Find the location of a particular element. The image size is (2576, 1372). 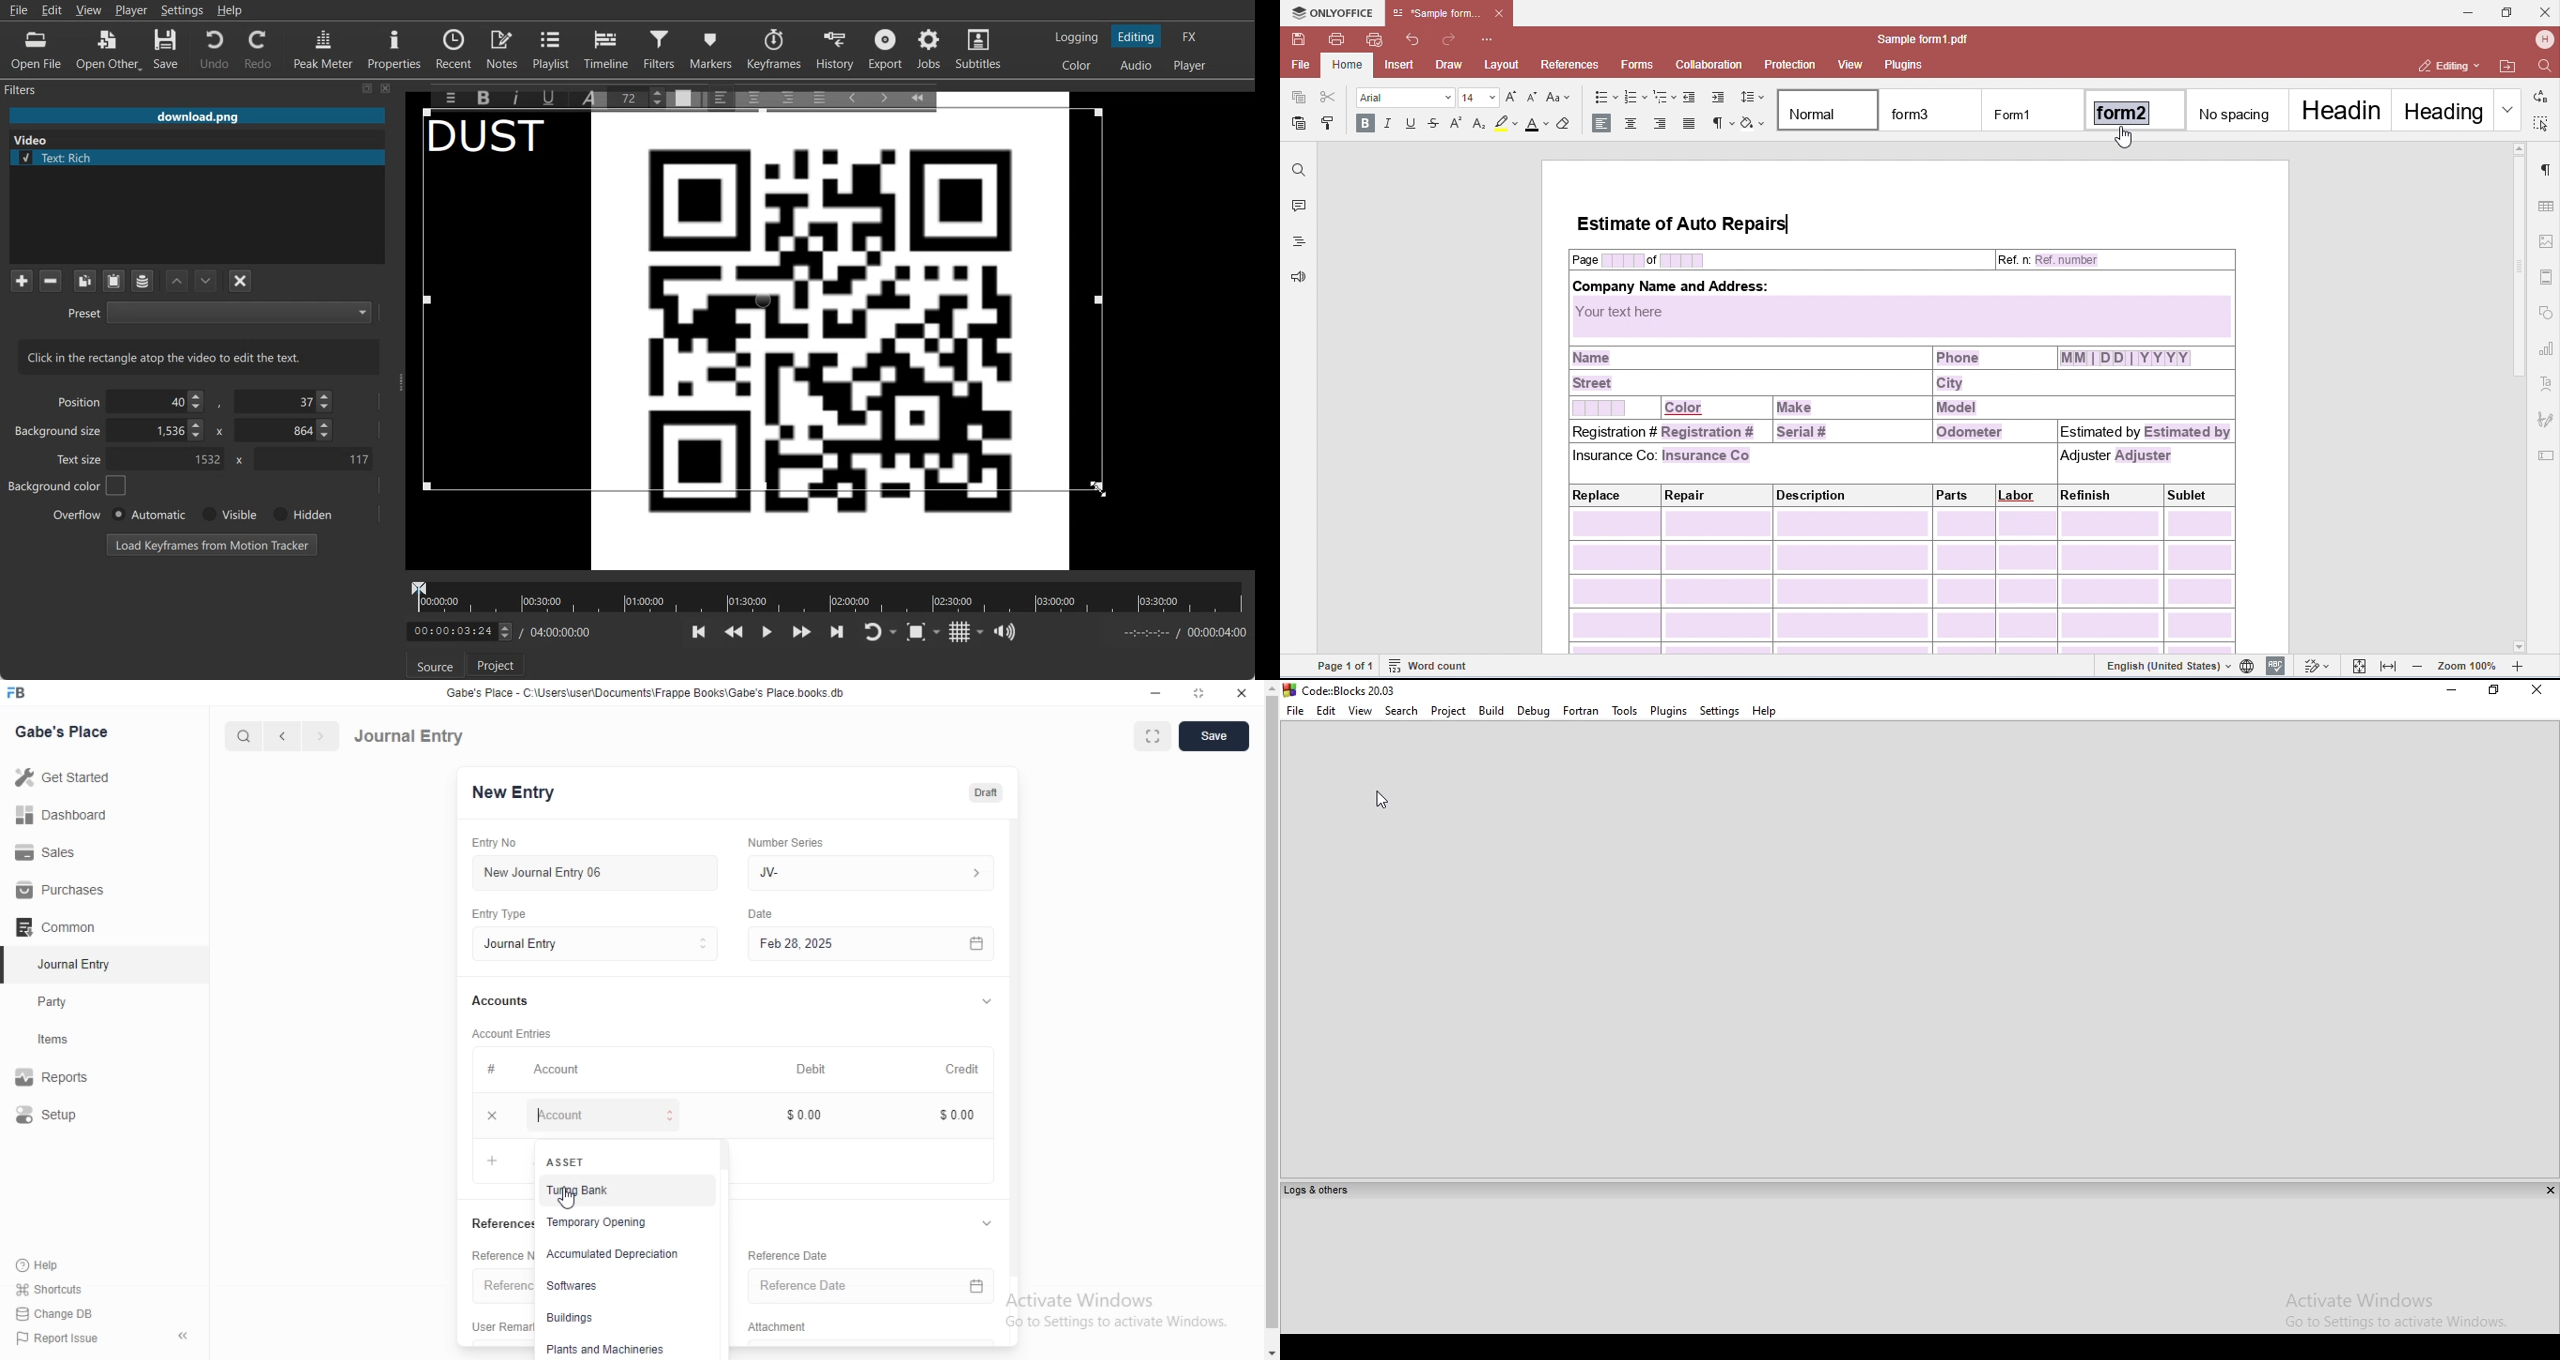

Italic is located at coordinates (519, 96).